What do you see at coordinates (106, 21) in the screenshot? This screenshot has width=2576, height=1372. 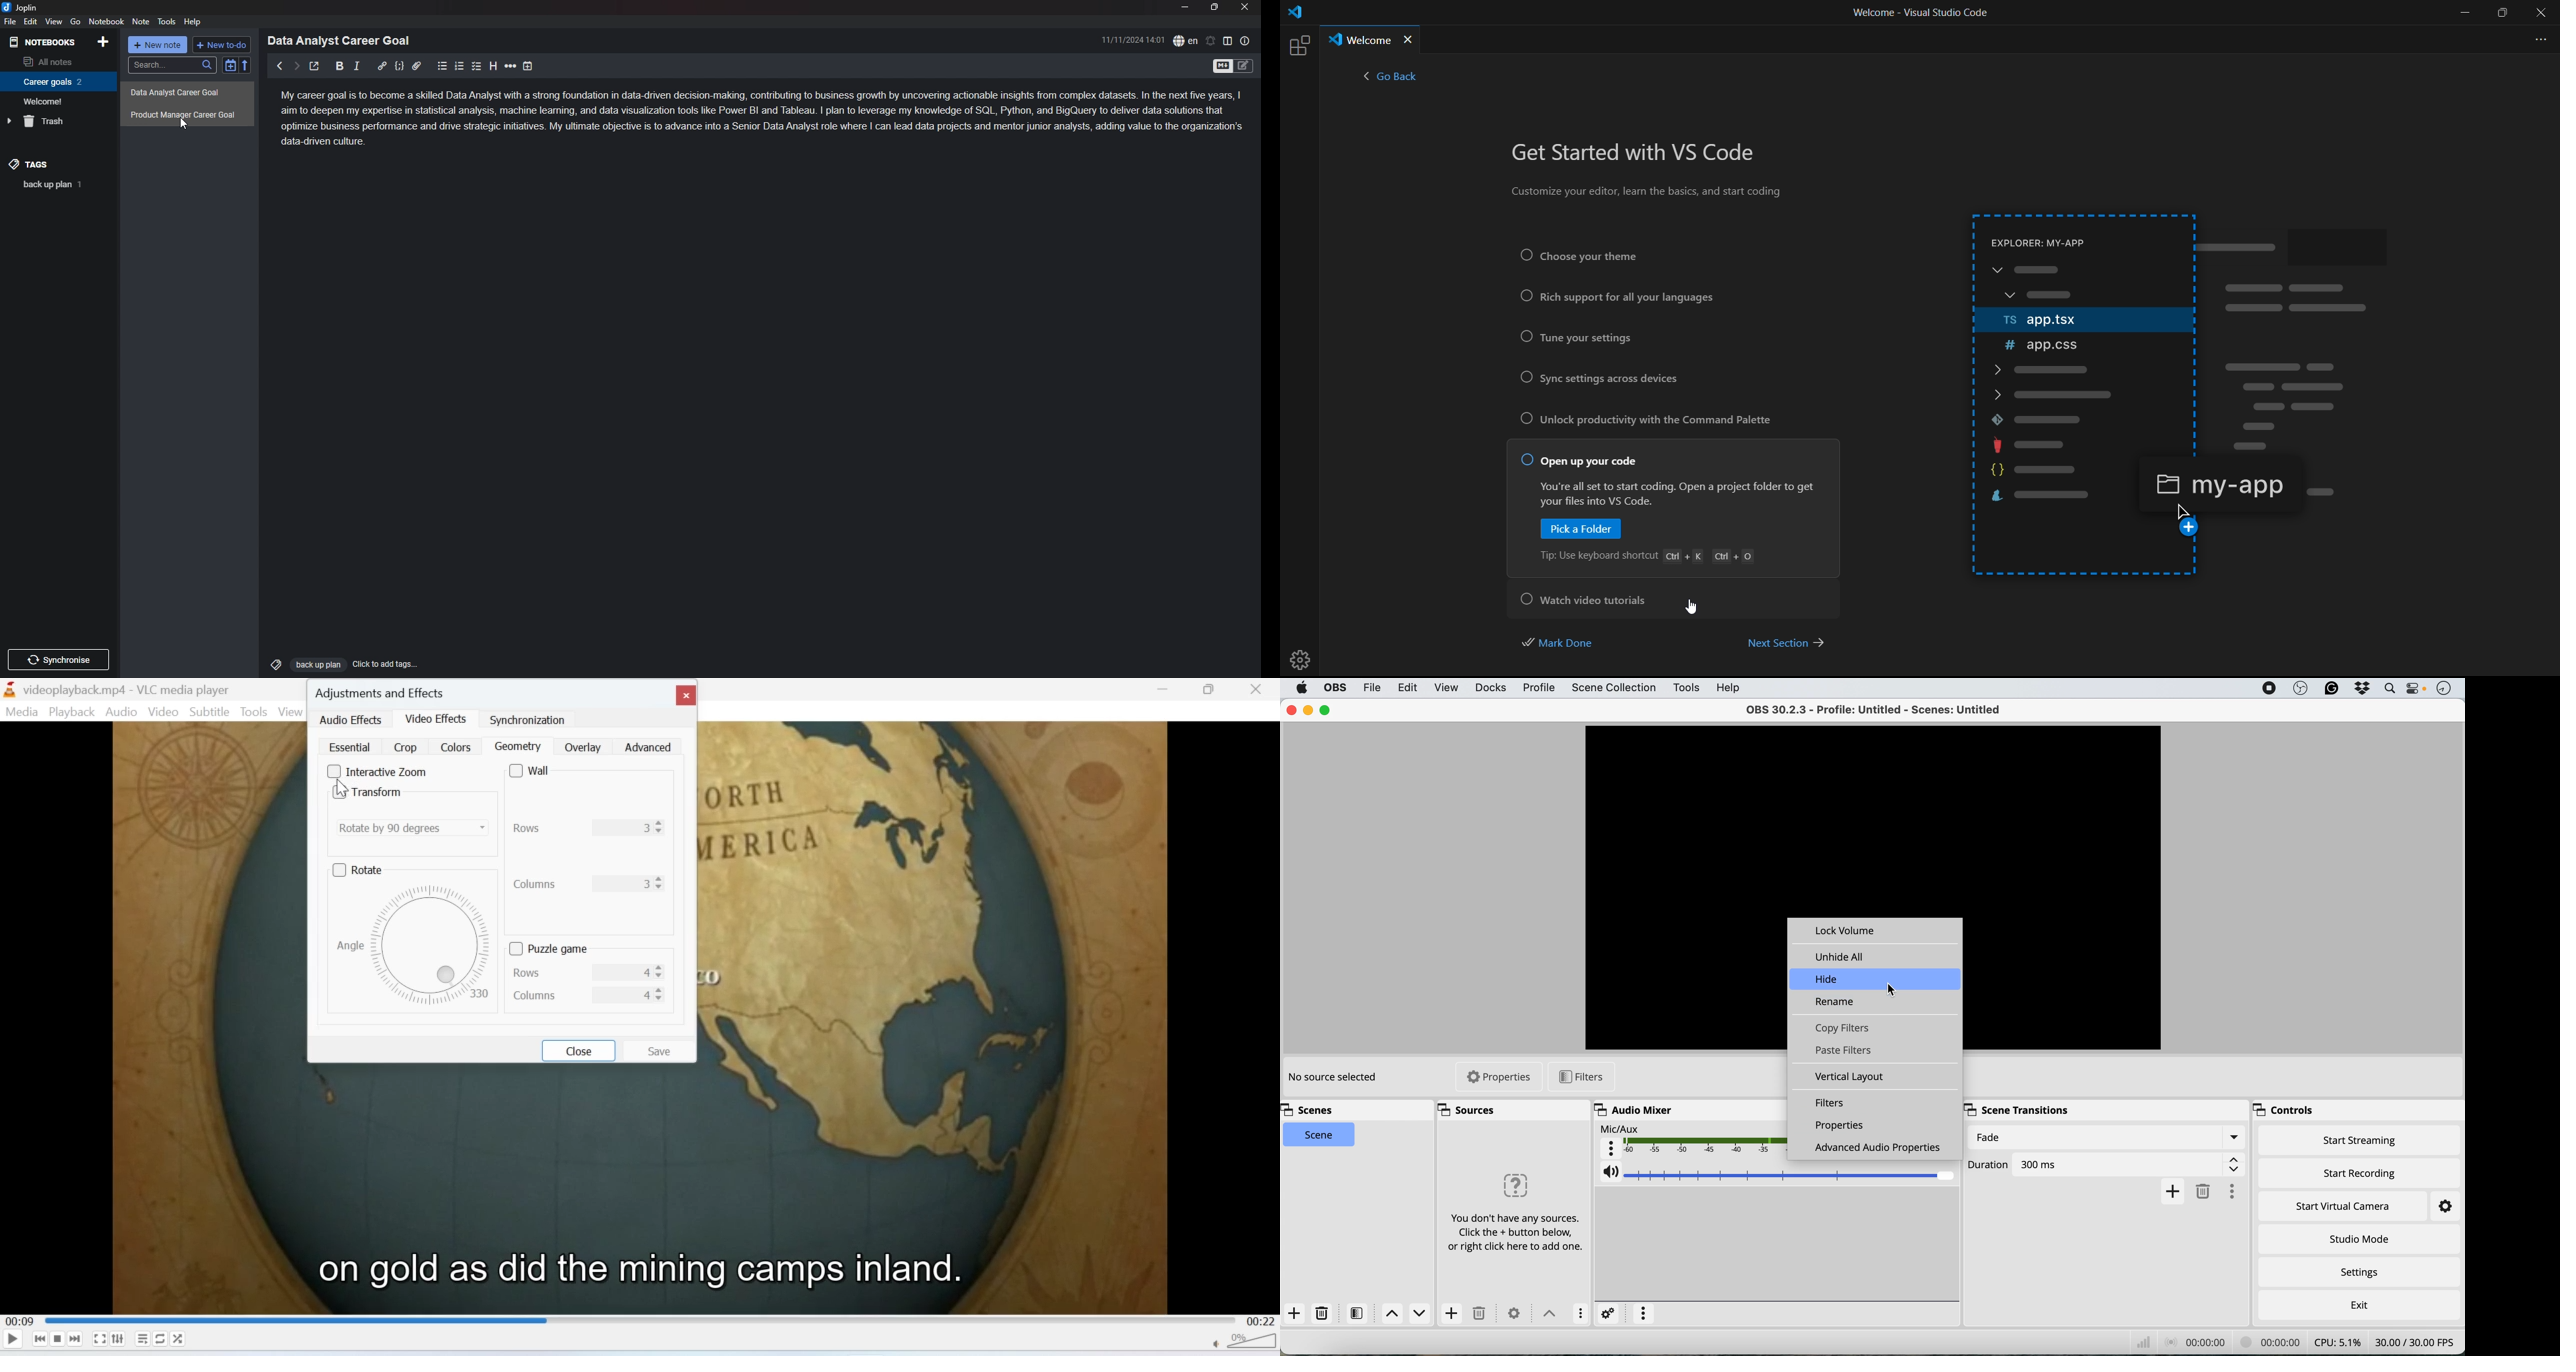 I see `notebook` at bounding box center [106, 21].